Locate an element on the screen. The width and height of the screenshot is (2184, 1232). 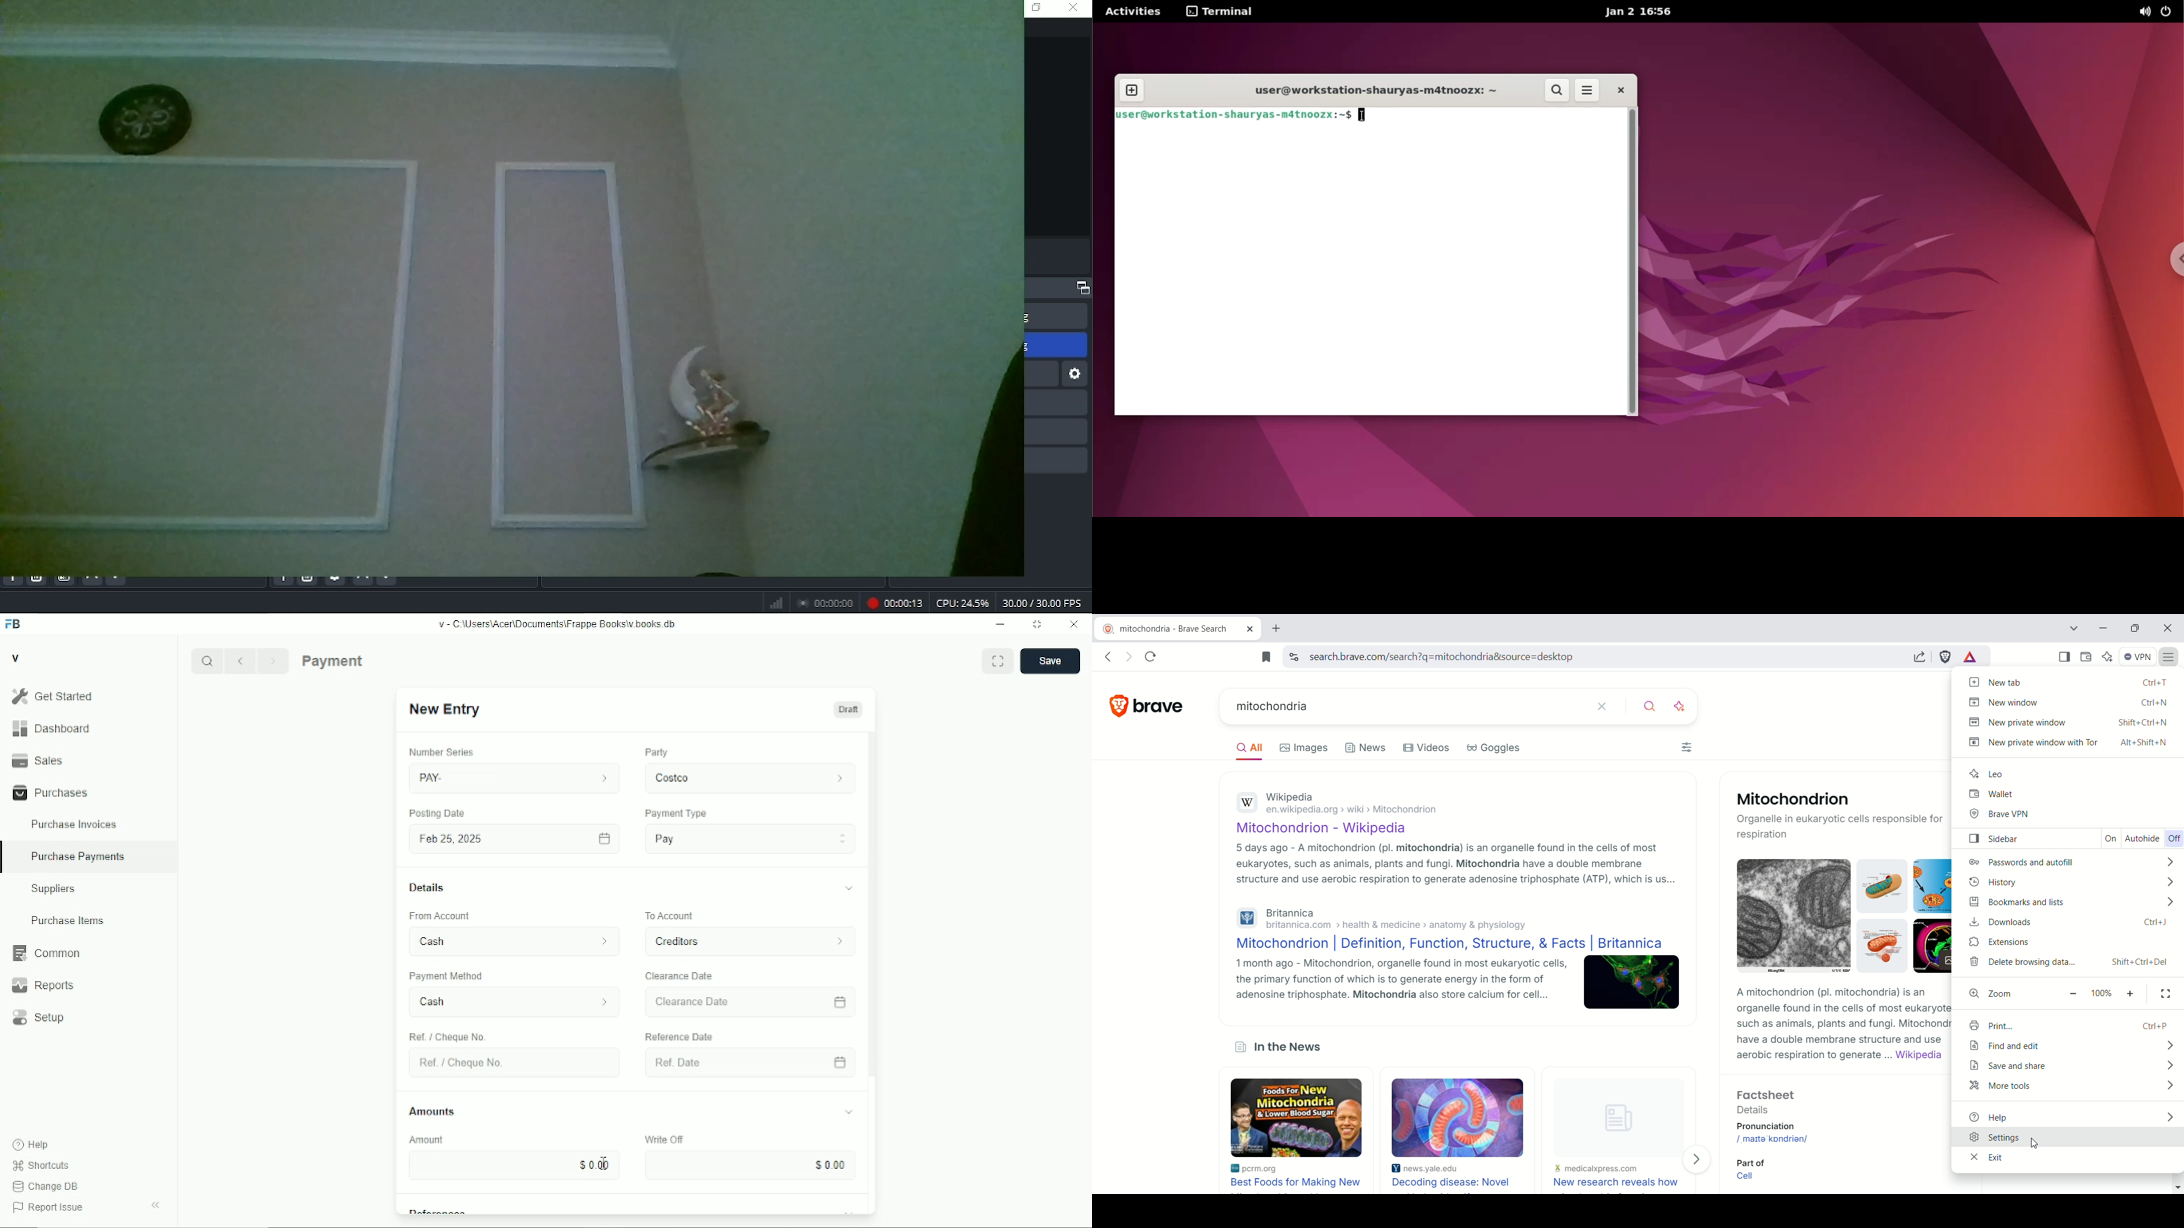
Report Issue is located at coordinates (49, 1207).